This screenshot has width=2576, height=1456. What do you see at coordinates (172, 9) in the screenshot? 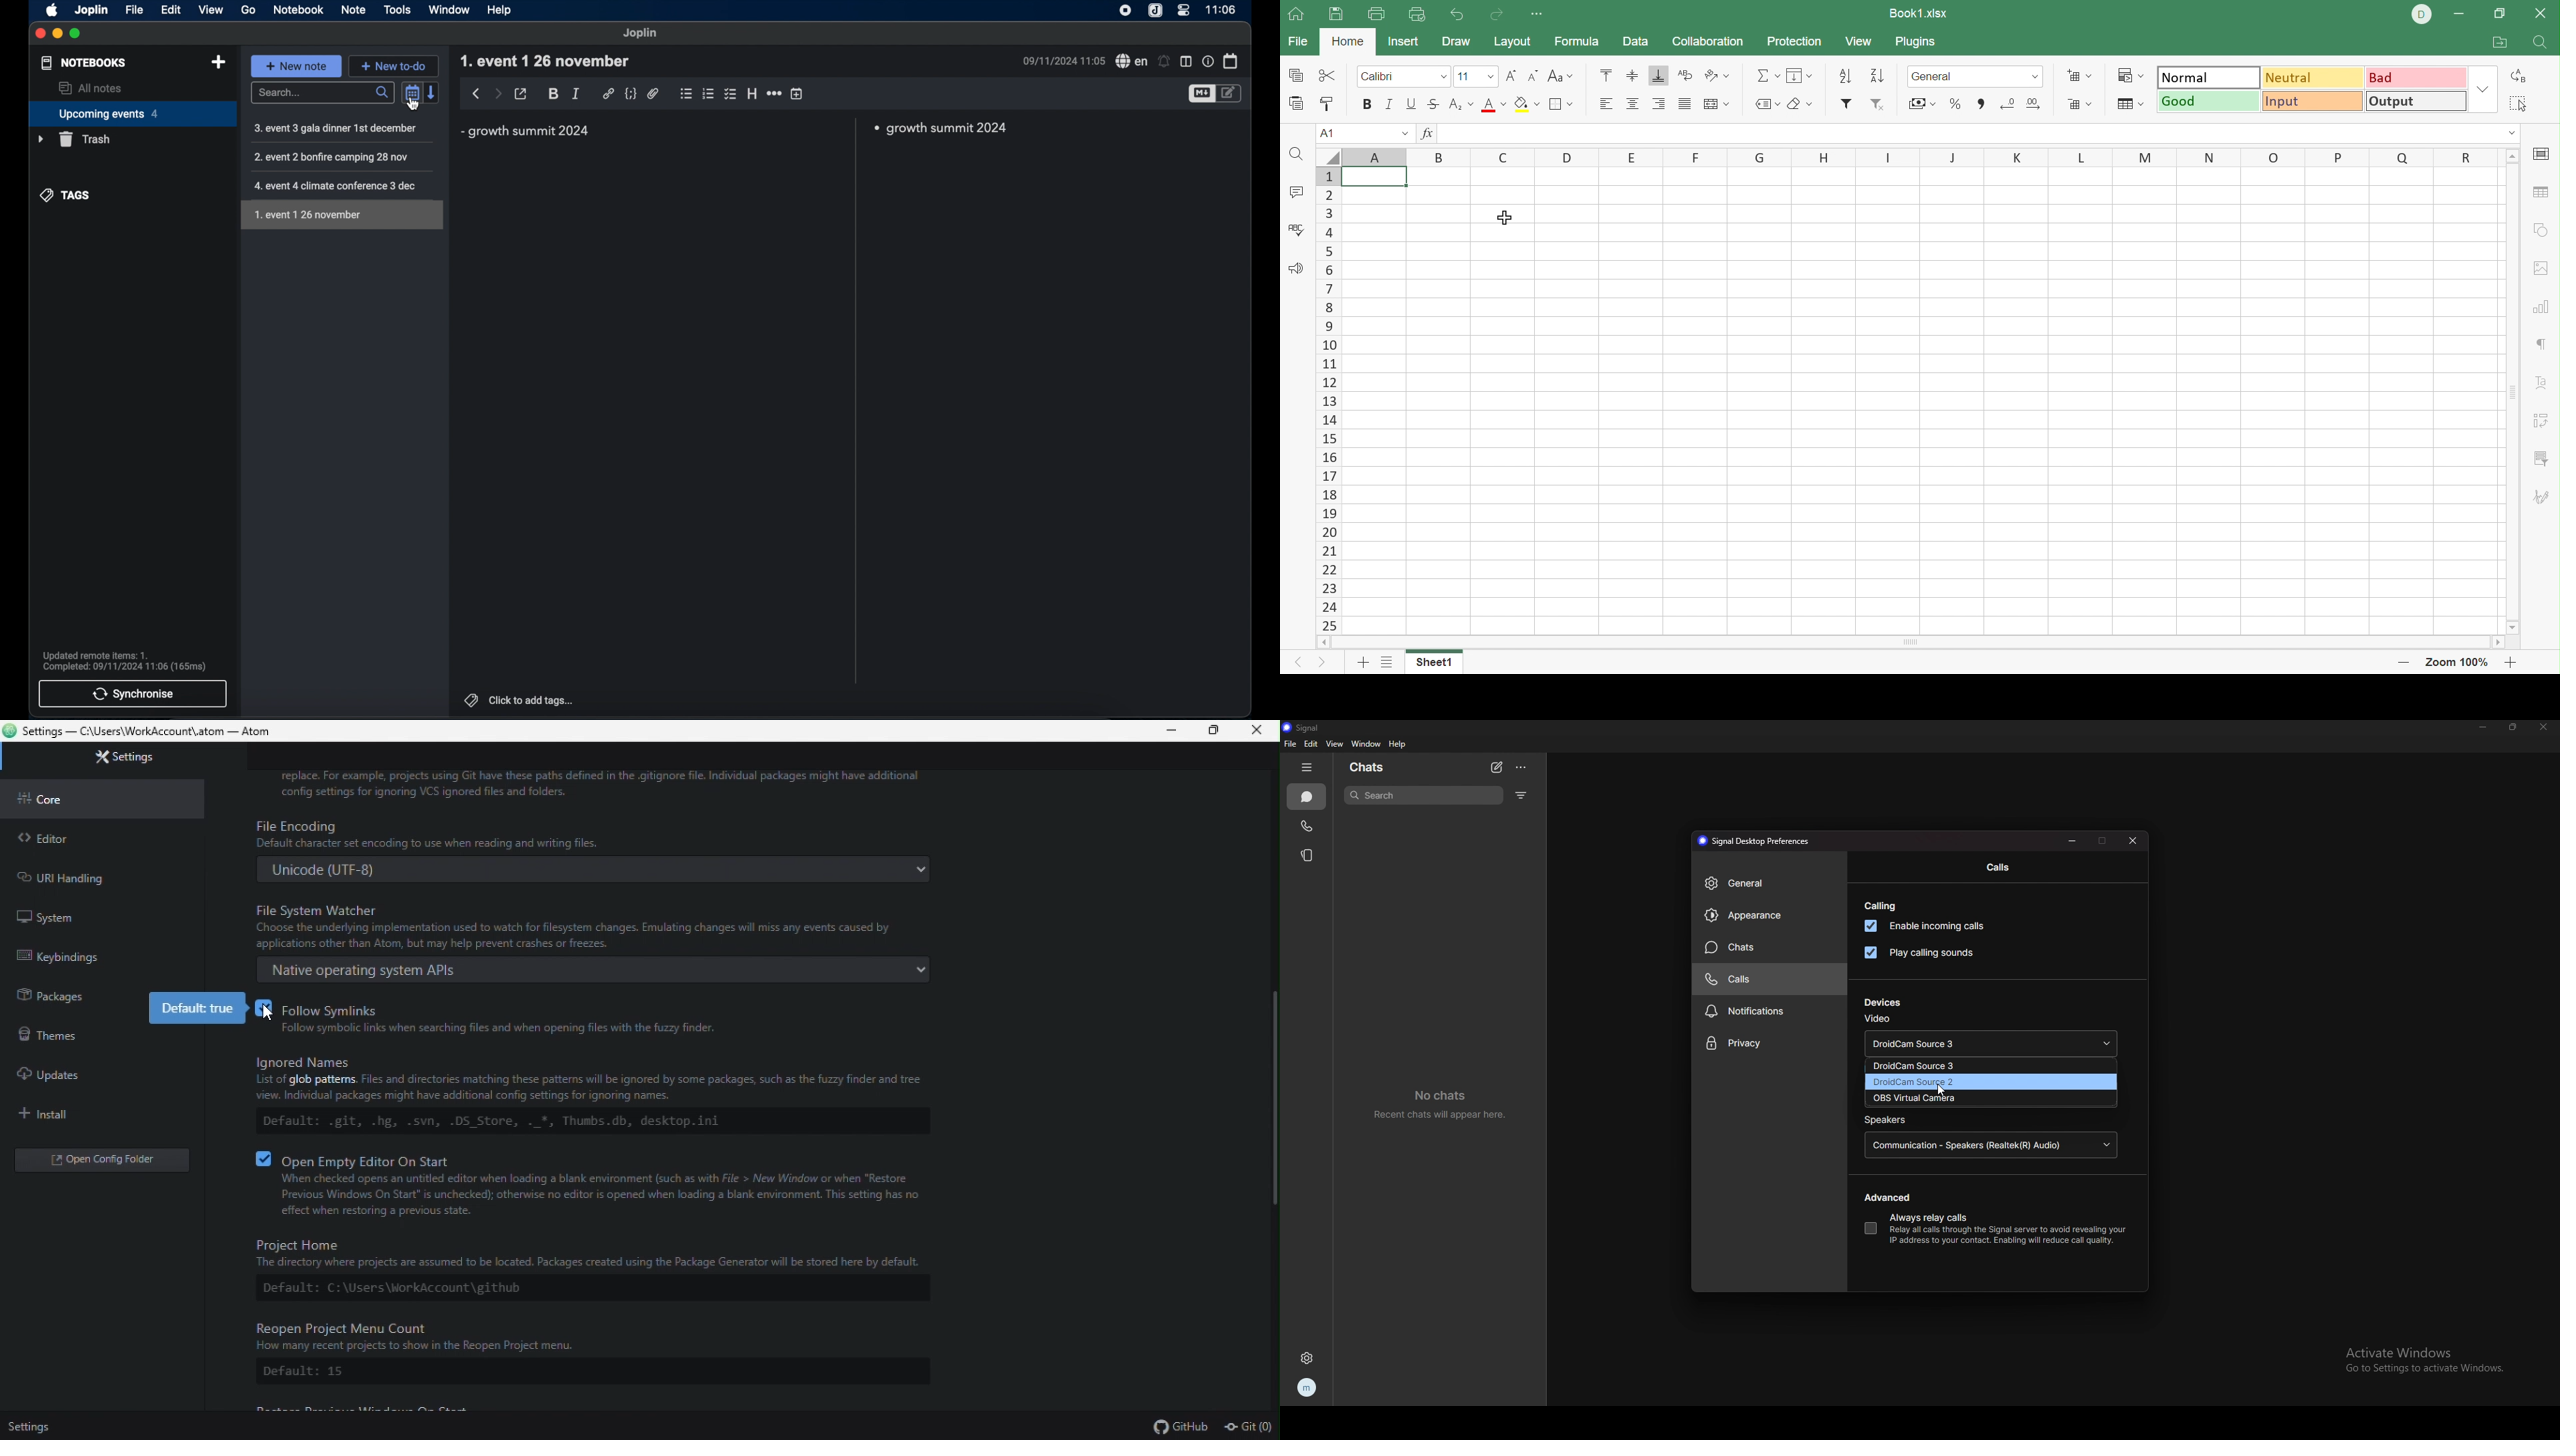
I see `edit` at bounding box center [172, 9].